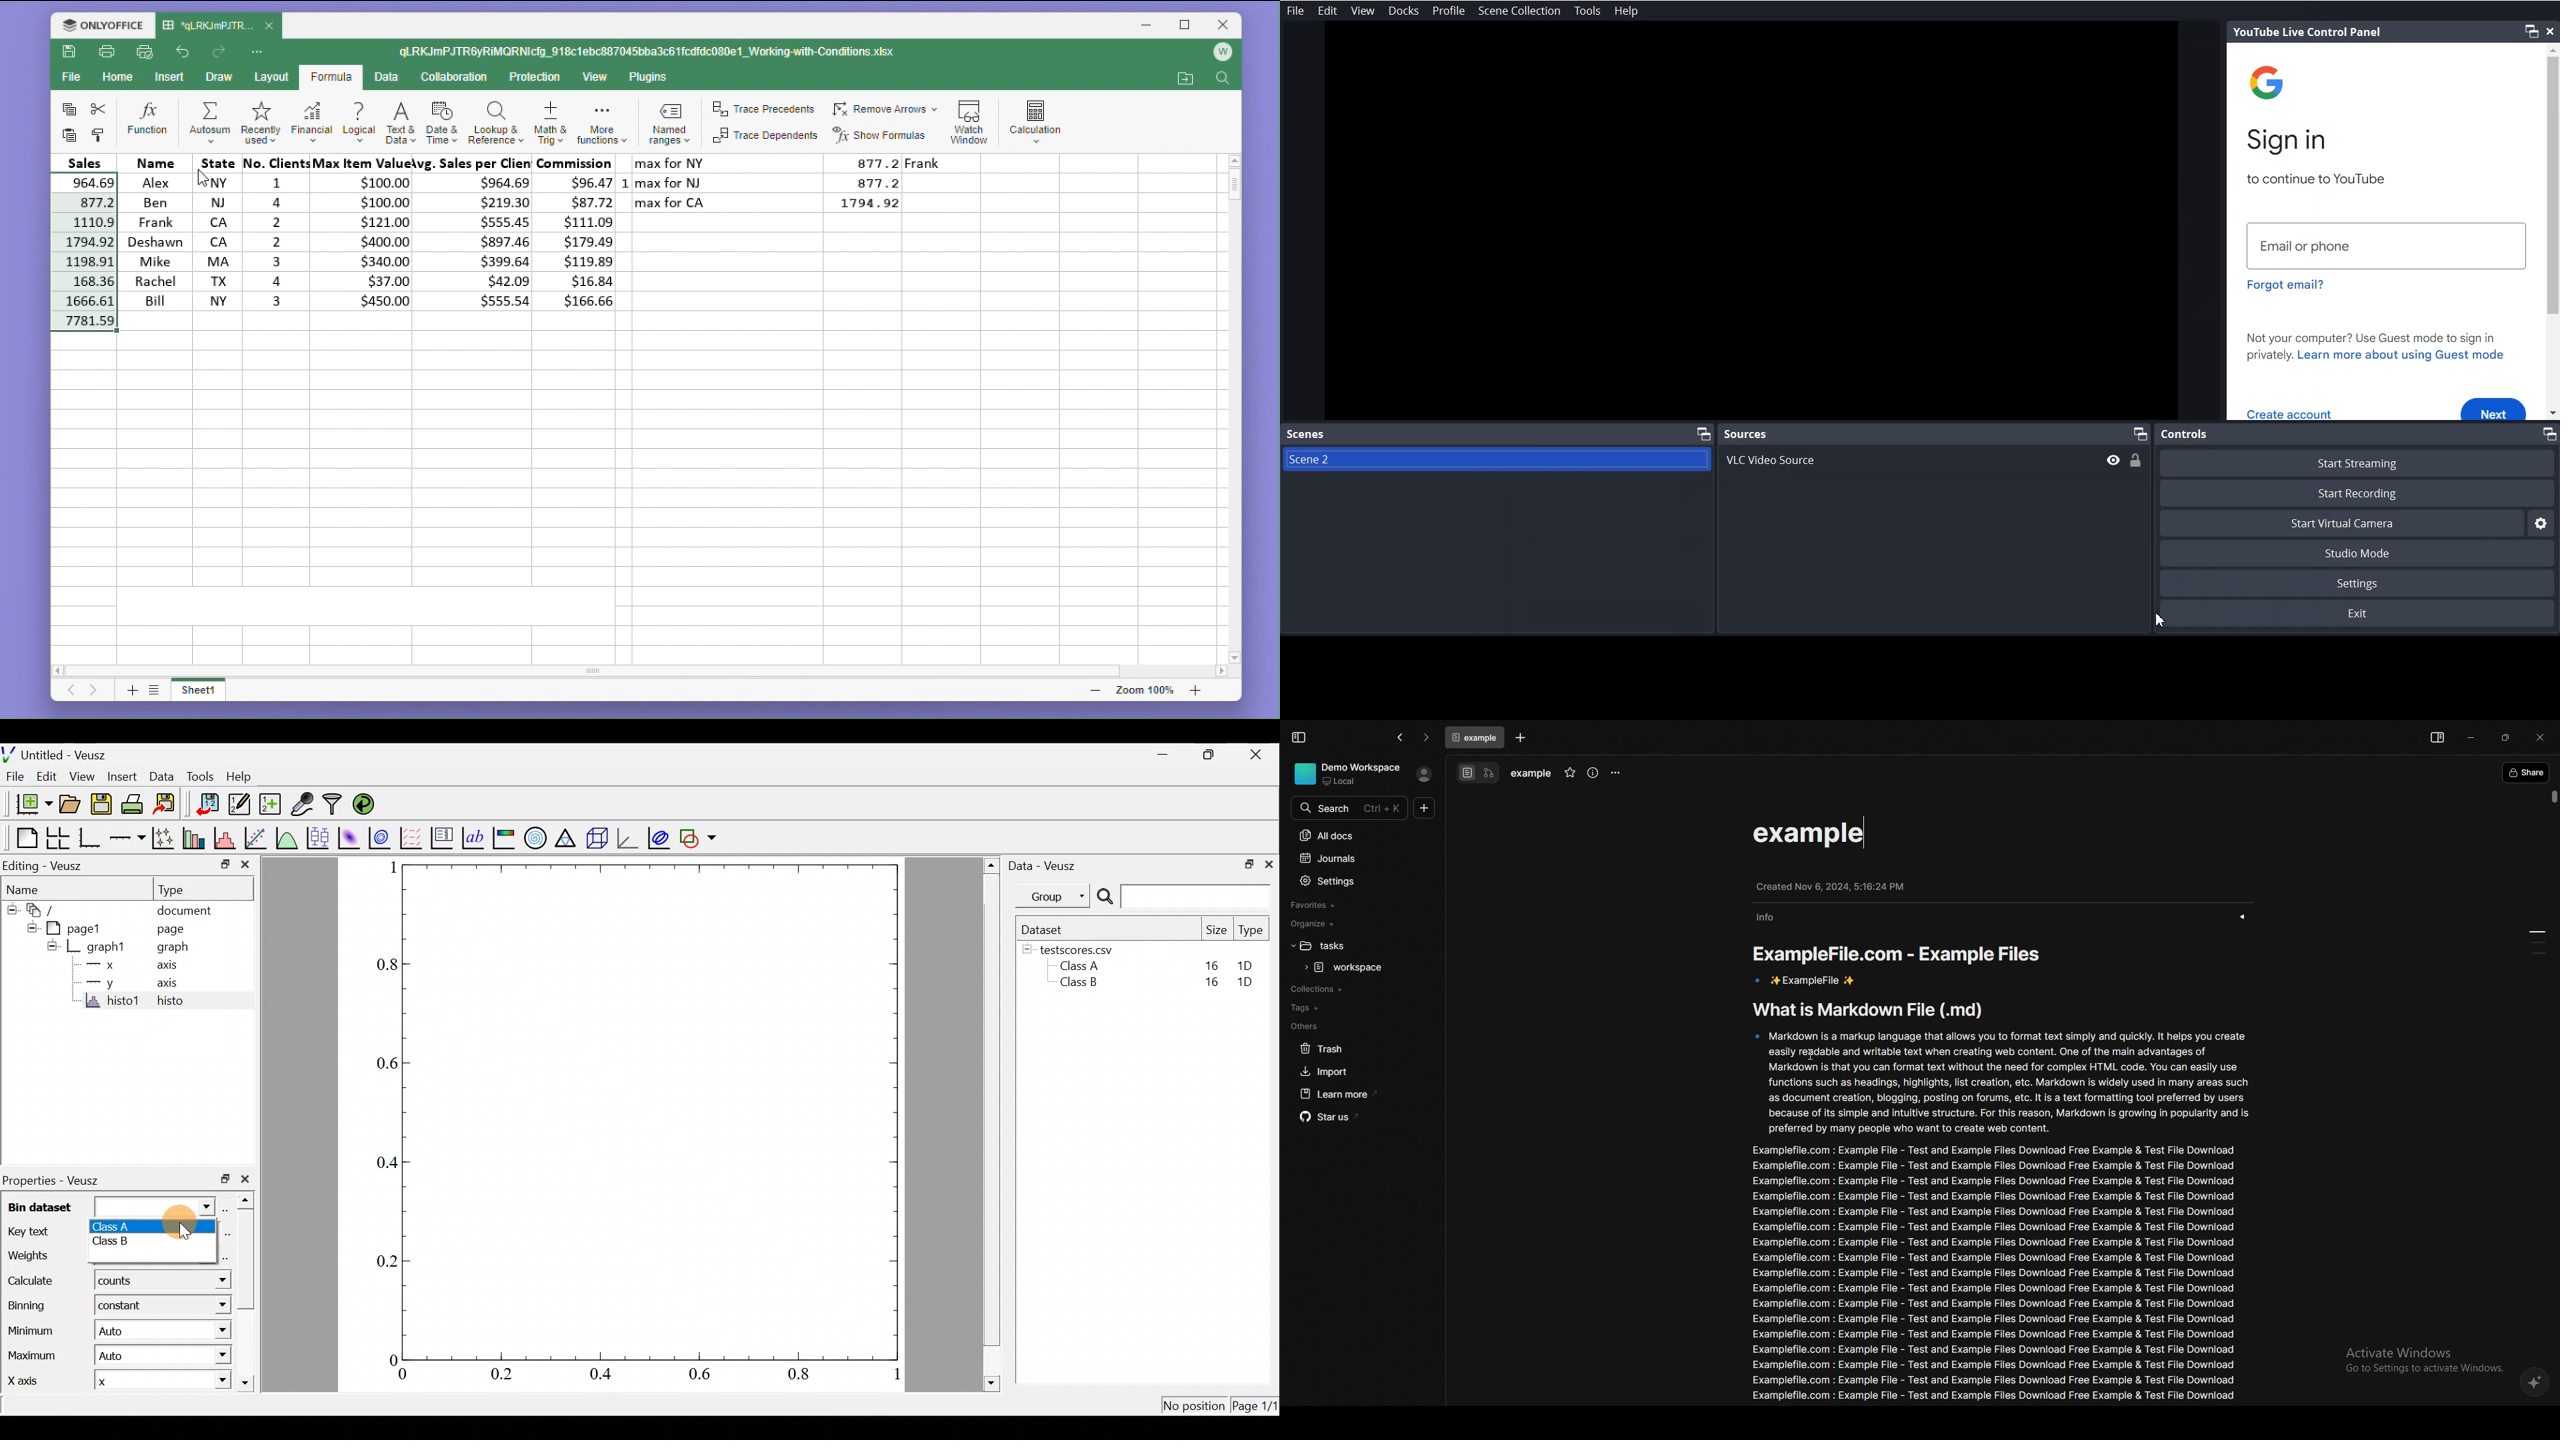 The width and height of the screenshot is (2576, 1456). Describe the element at coordinates (885, 106) in the screenshot. I see `remove arrows` at that location.